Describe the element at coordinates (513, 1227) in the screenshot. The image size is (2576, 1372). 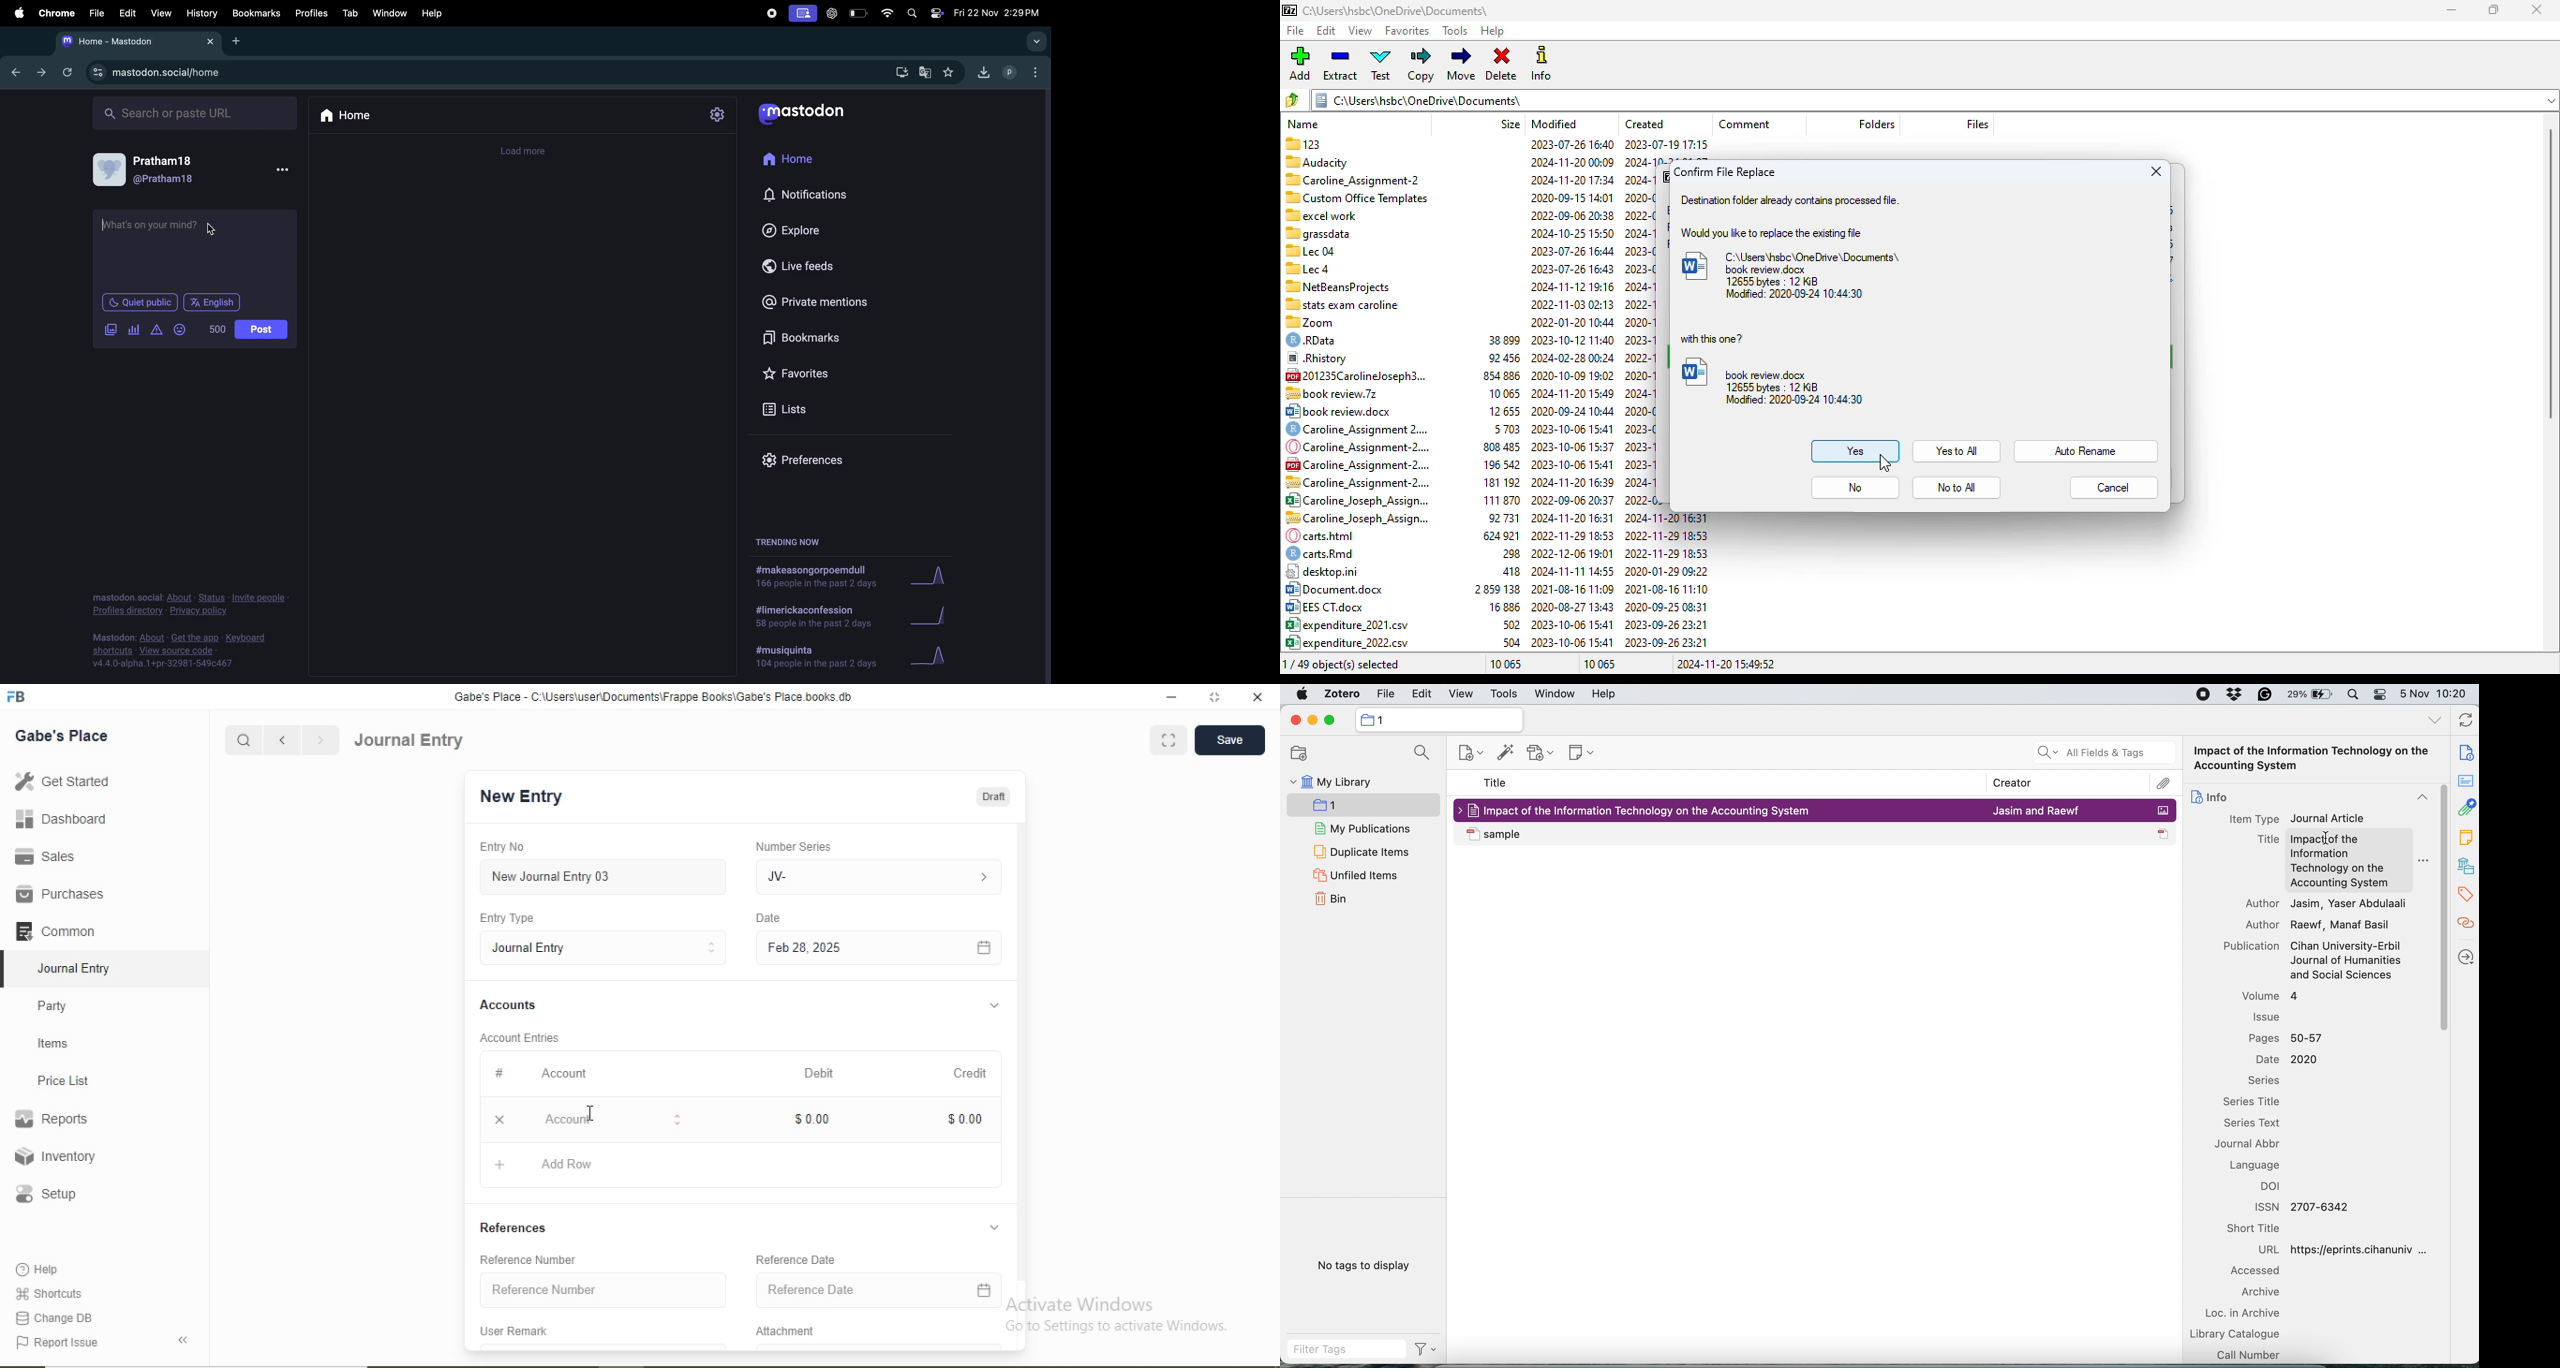
I see `References` at that location.